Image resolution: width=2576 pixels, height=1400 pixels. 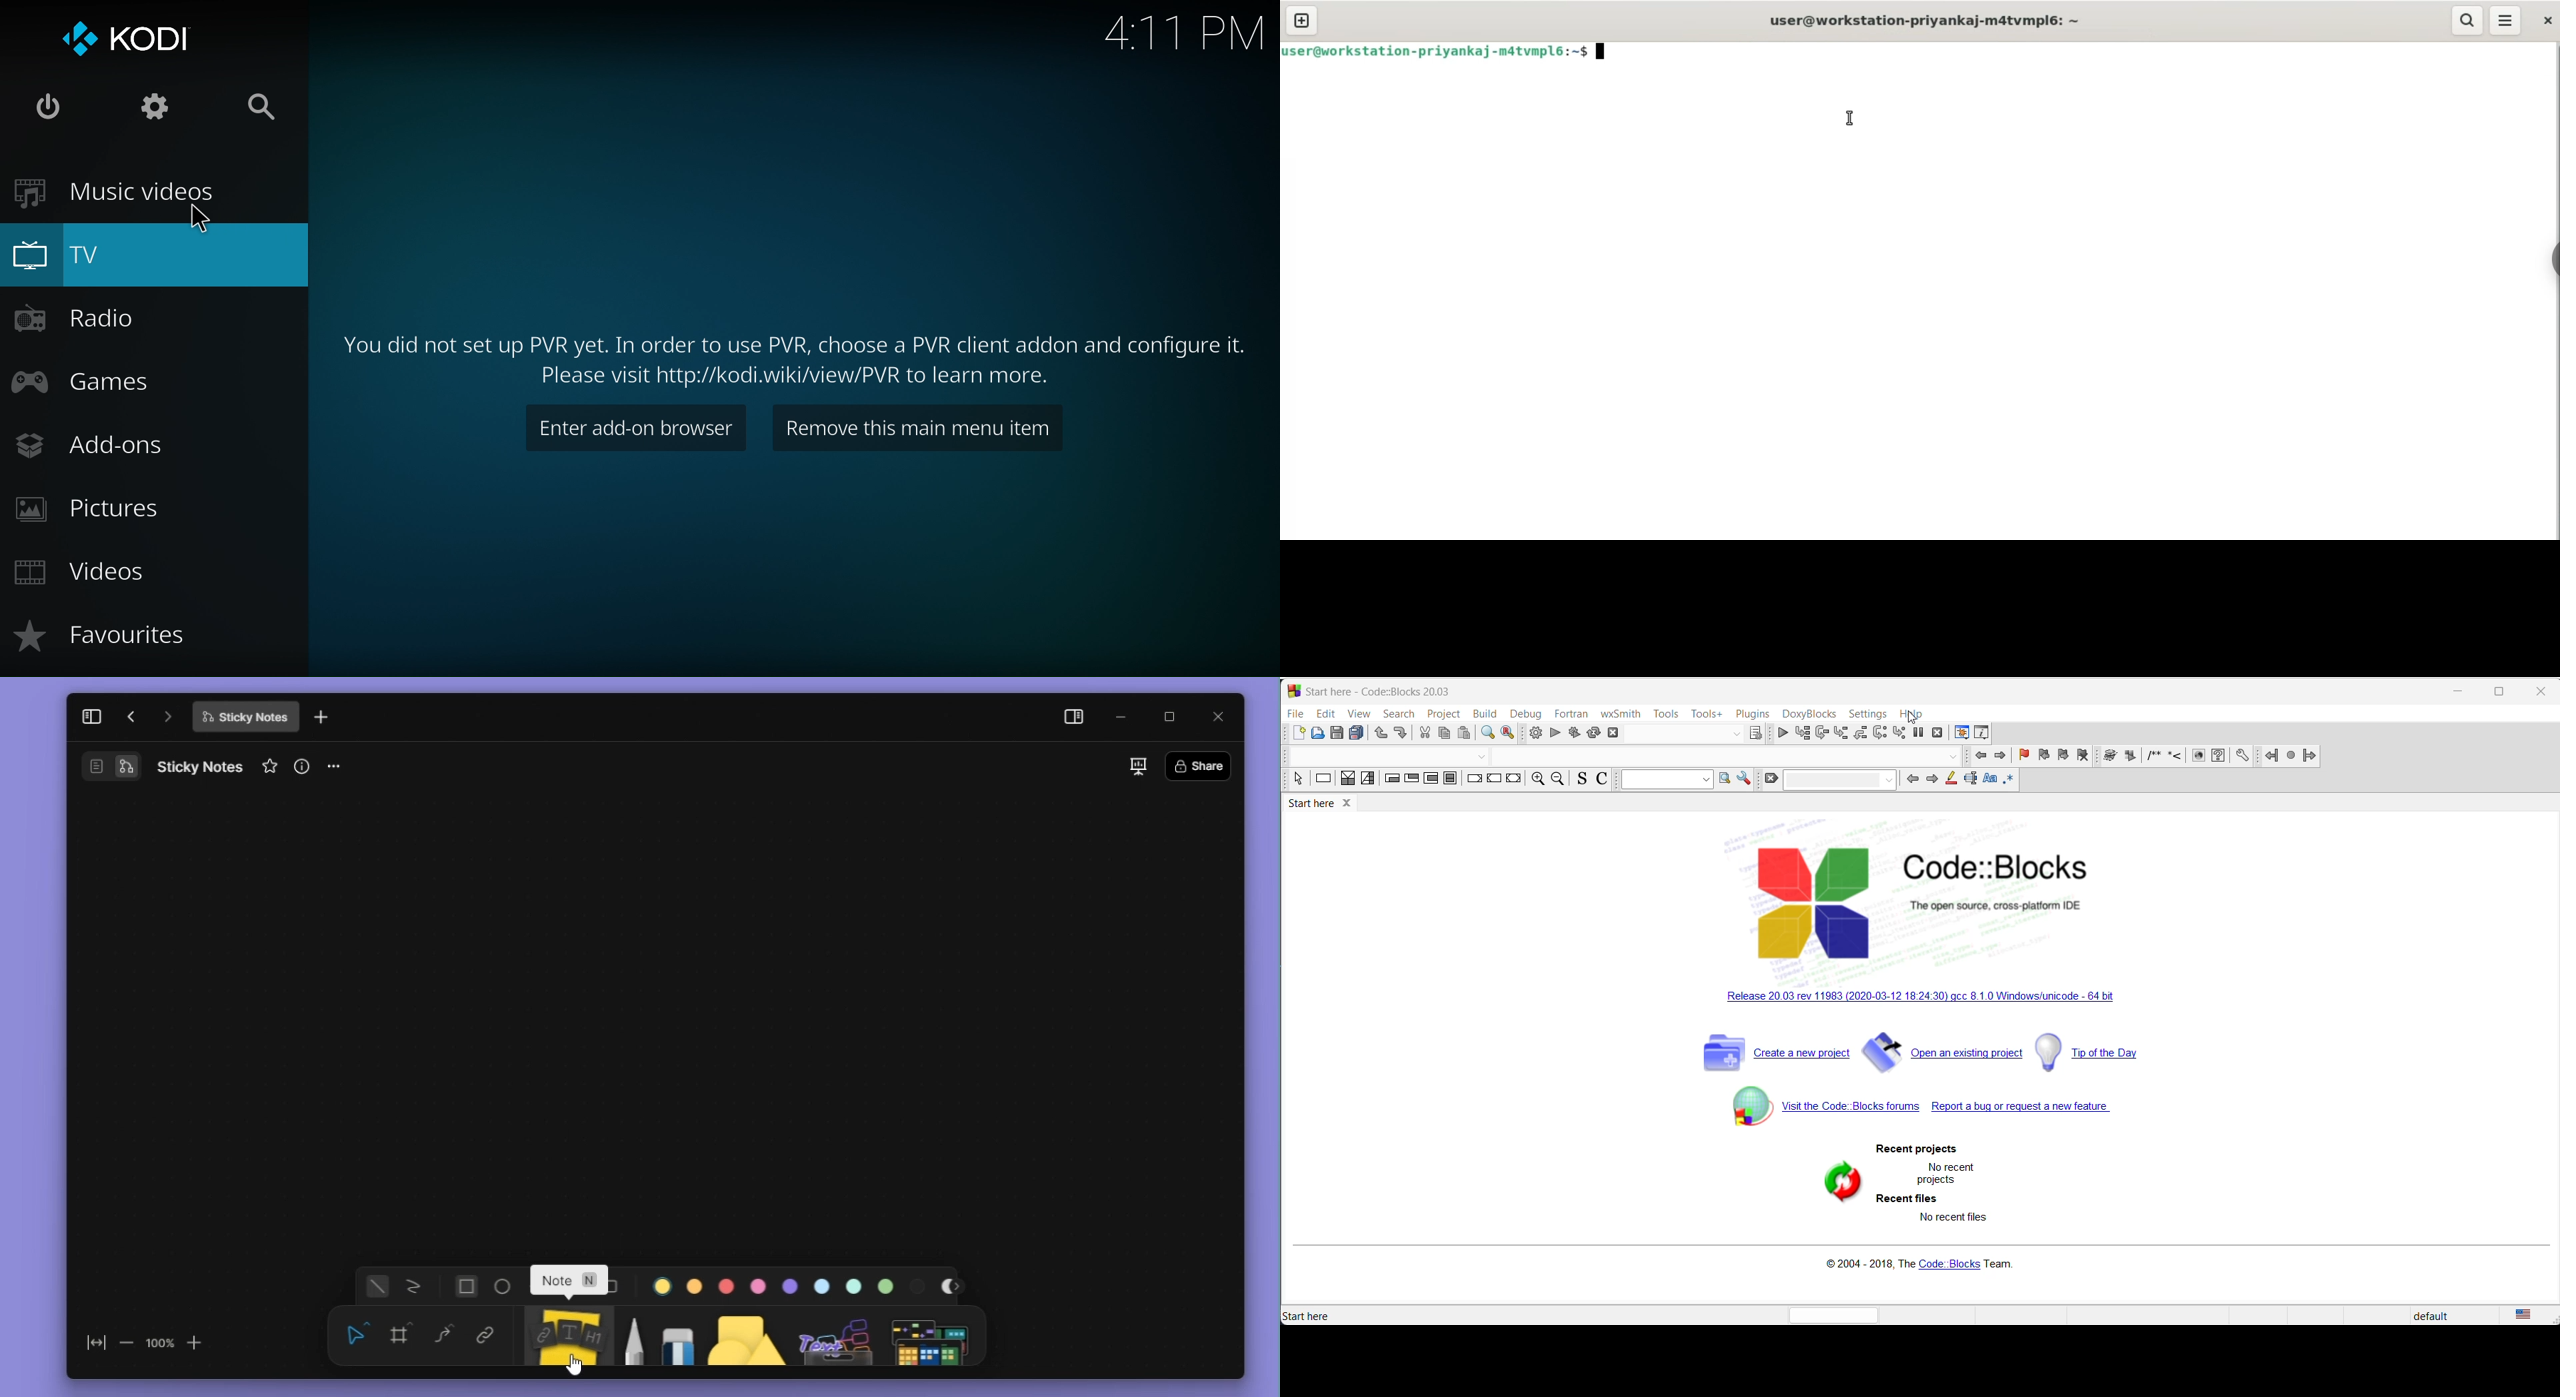 What do you see at coordinates (1822, 733) in the screenshot?
I see `run to cursor` at bounding box center [1822, 733].